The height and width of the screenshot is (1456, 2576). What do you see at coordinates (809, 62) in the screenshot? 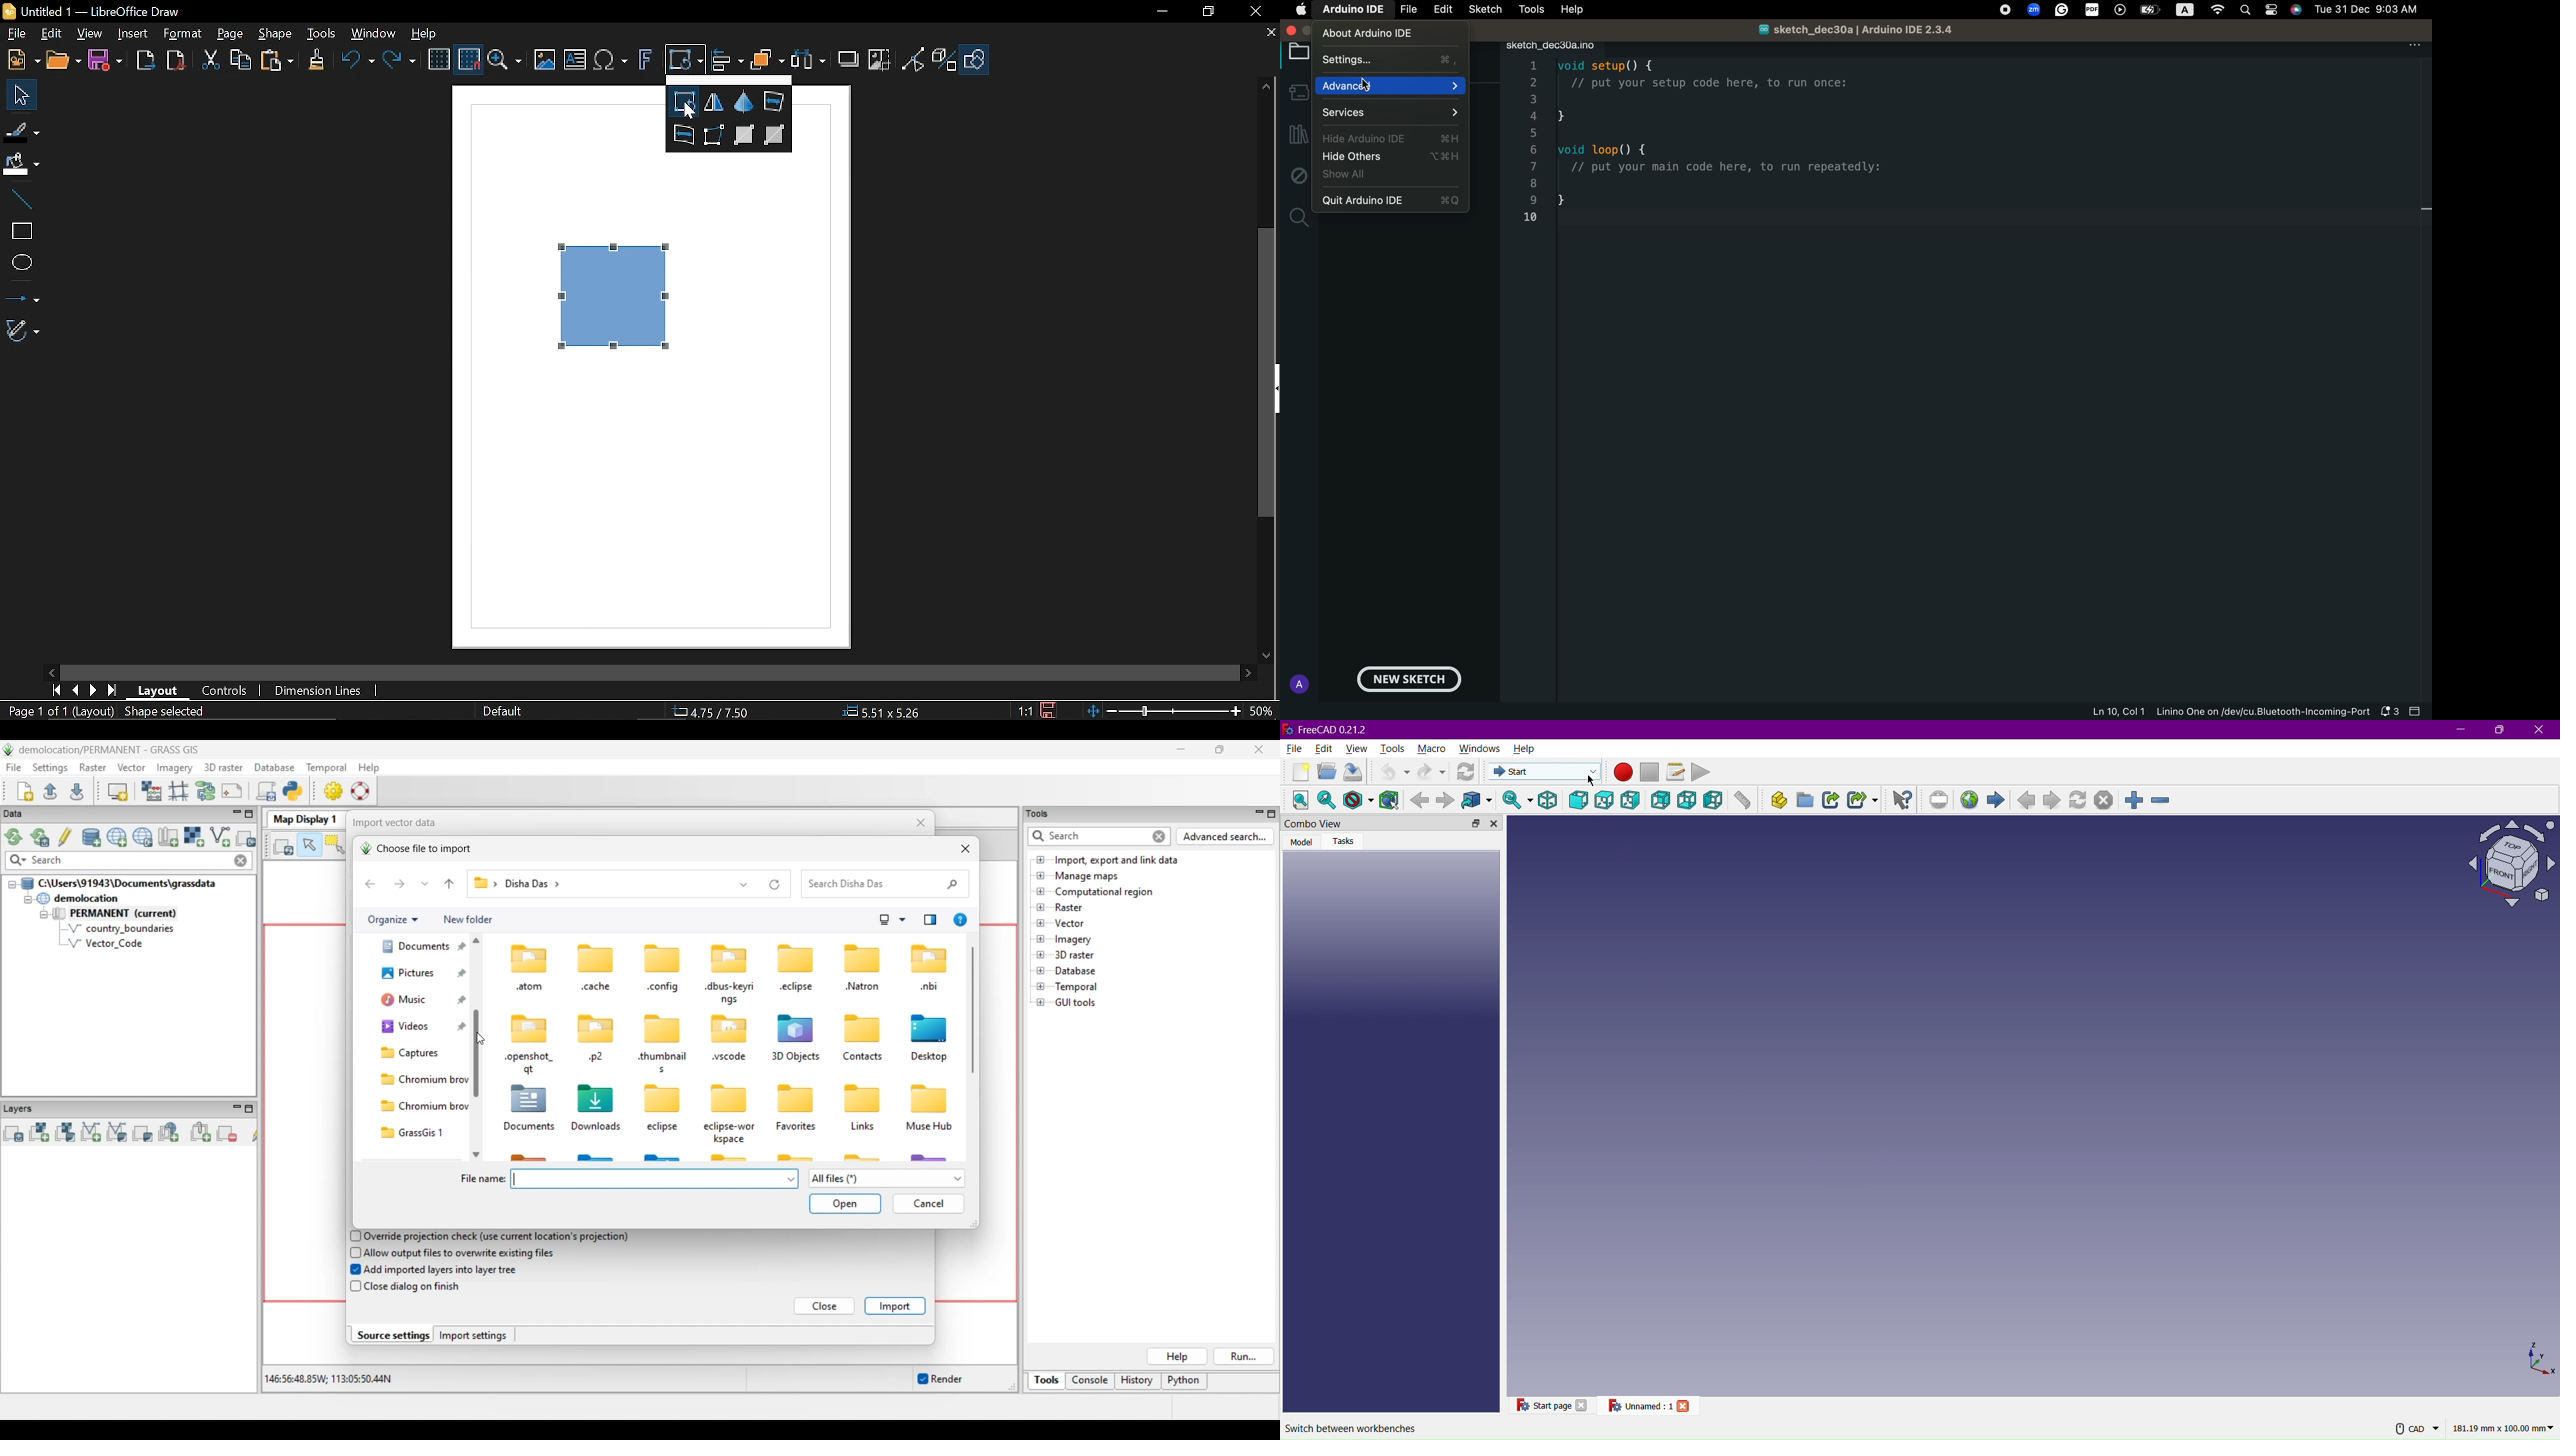
I see `Select at least three object to distribute` at bounding box center [809, 62].